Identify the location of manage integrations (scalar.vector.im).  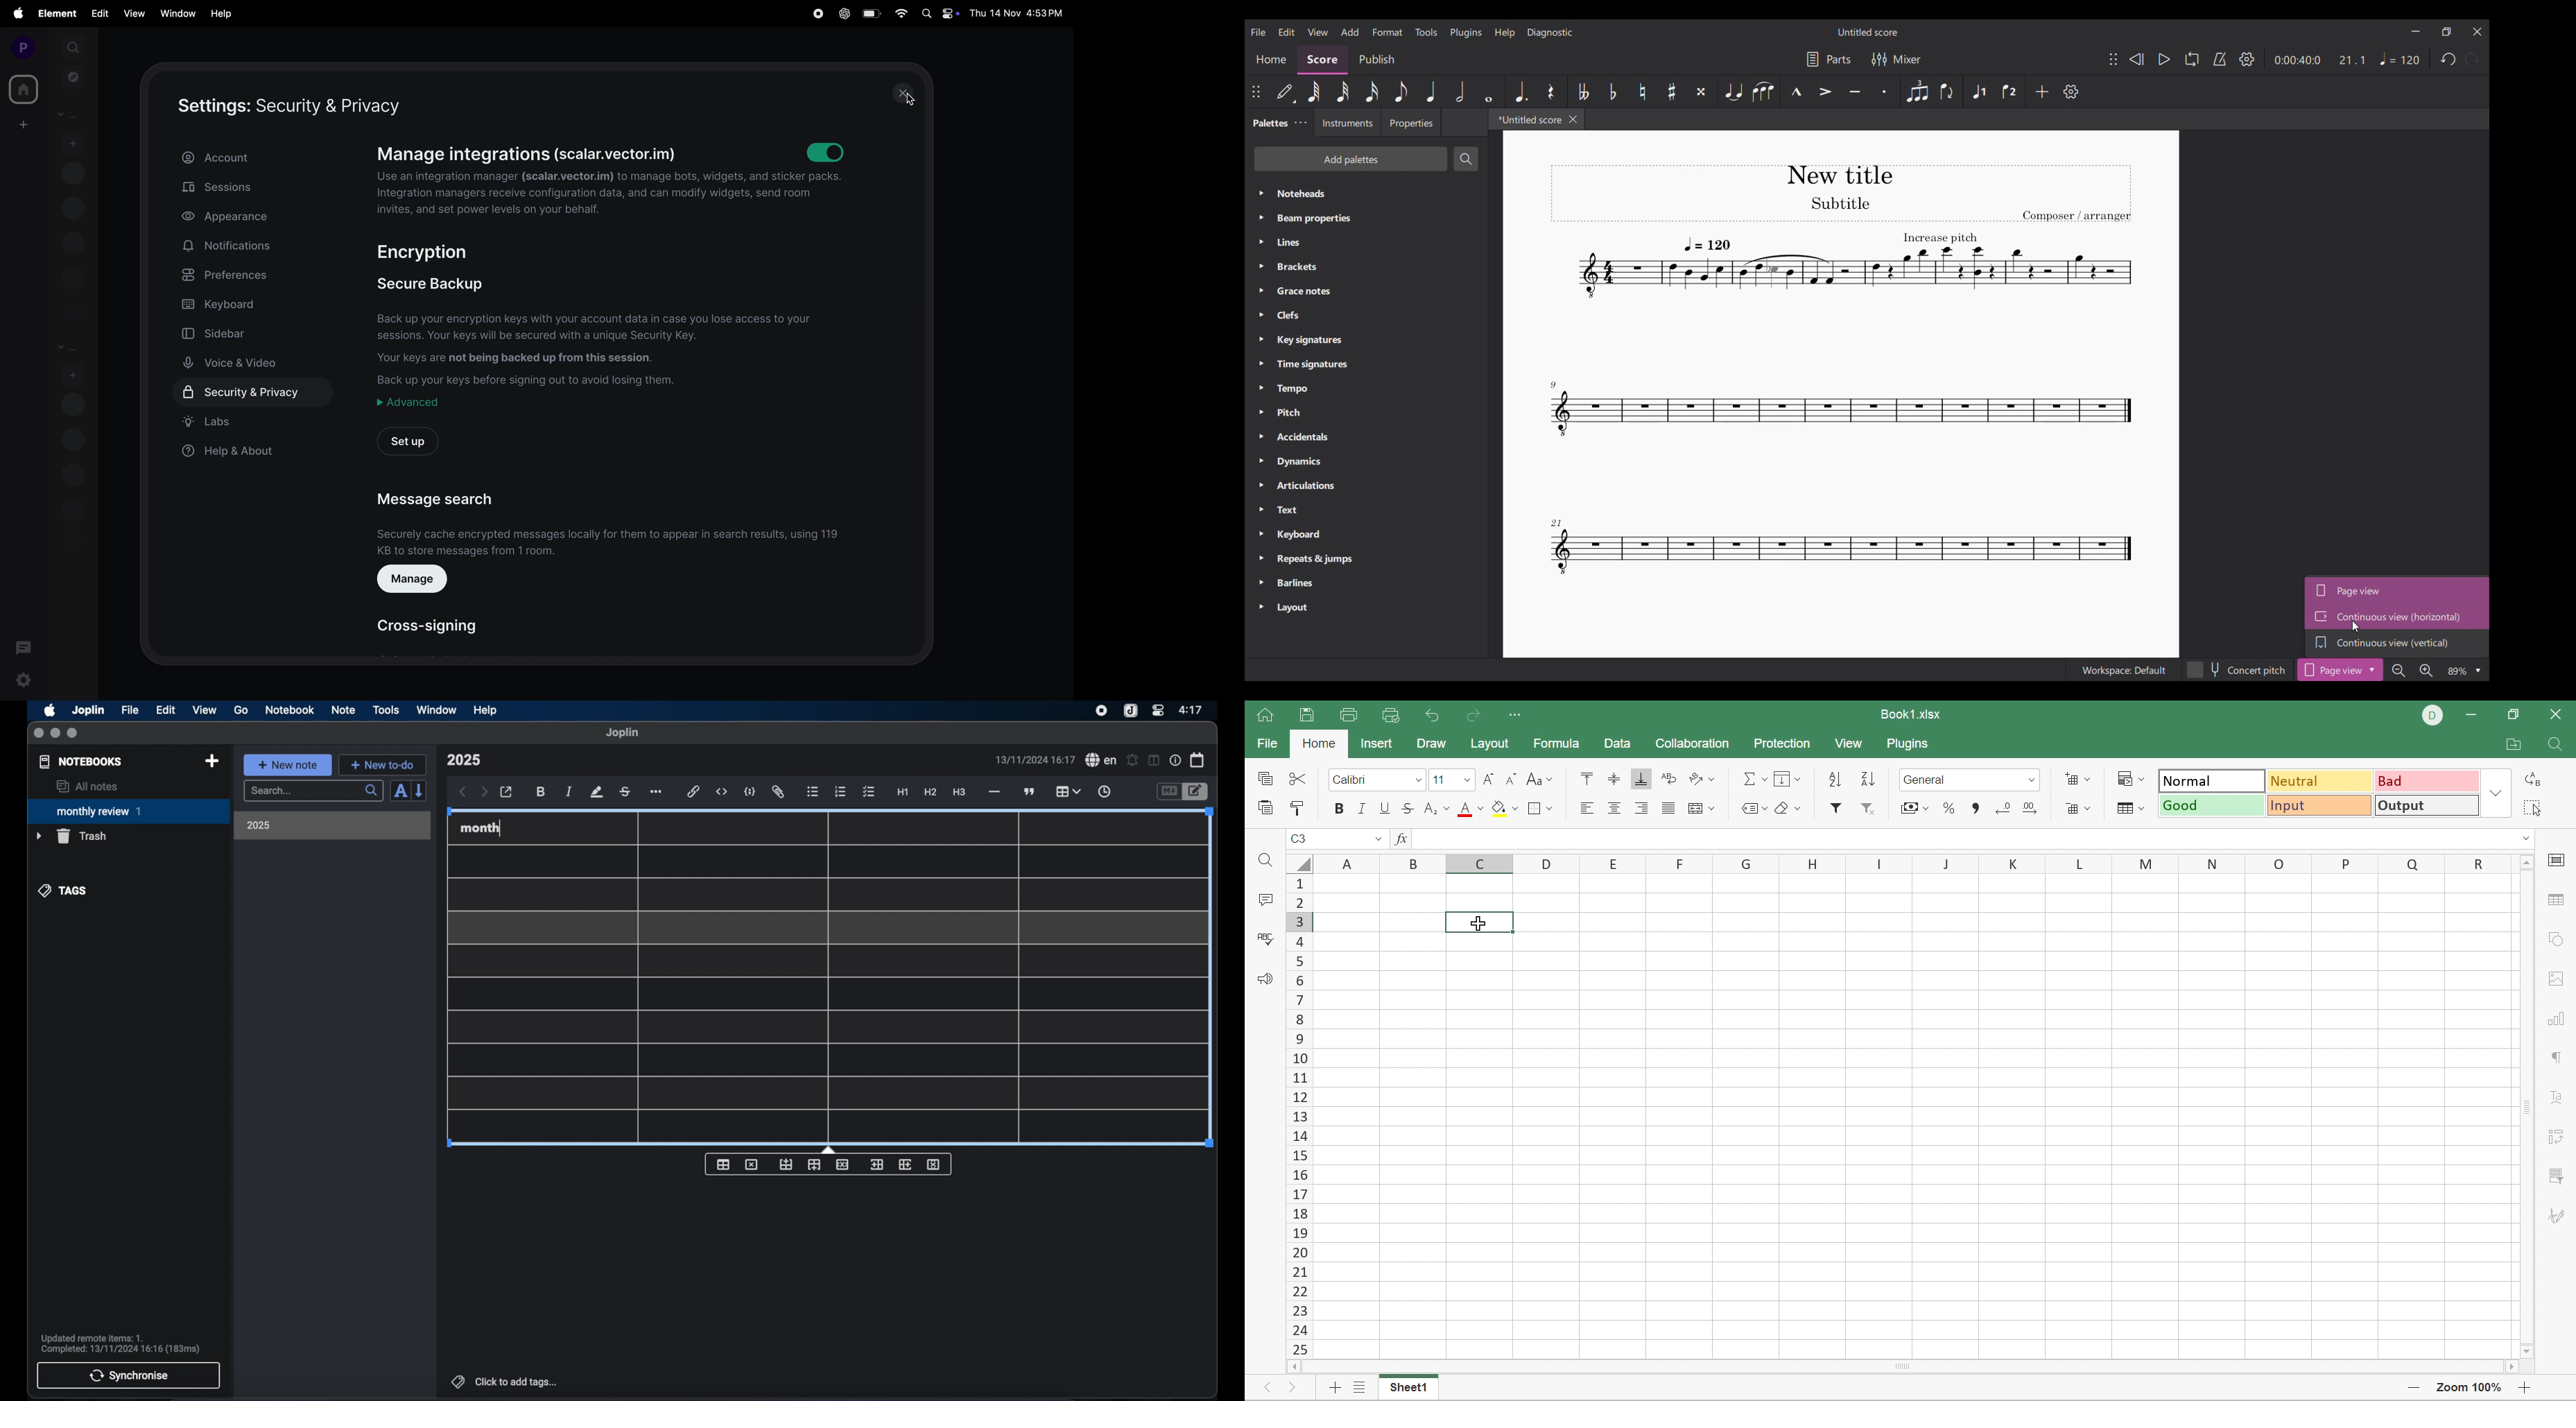
(536, 154).